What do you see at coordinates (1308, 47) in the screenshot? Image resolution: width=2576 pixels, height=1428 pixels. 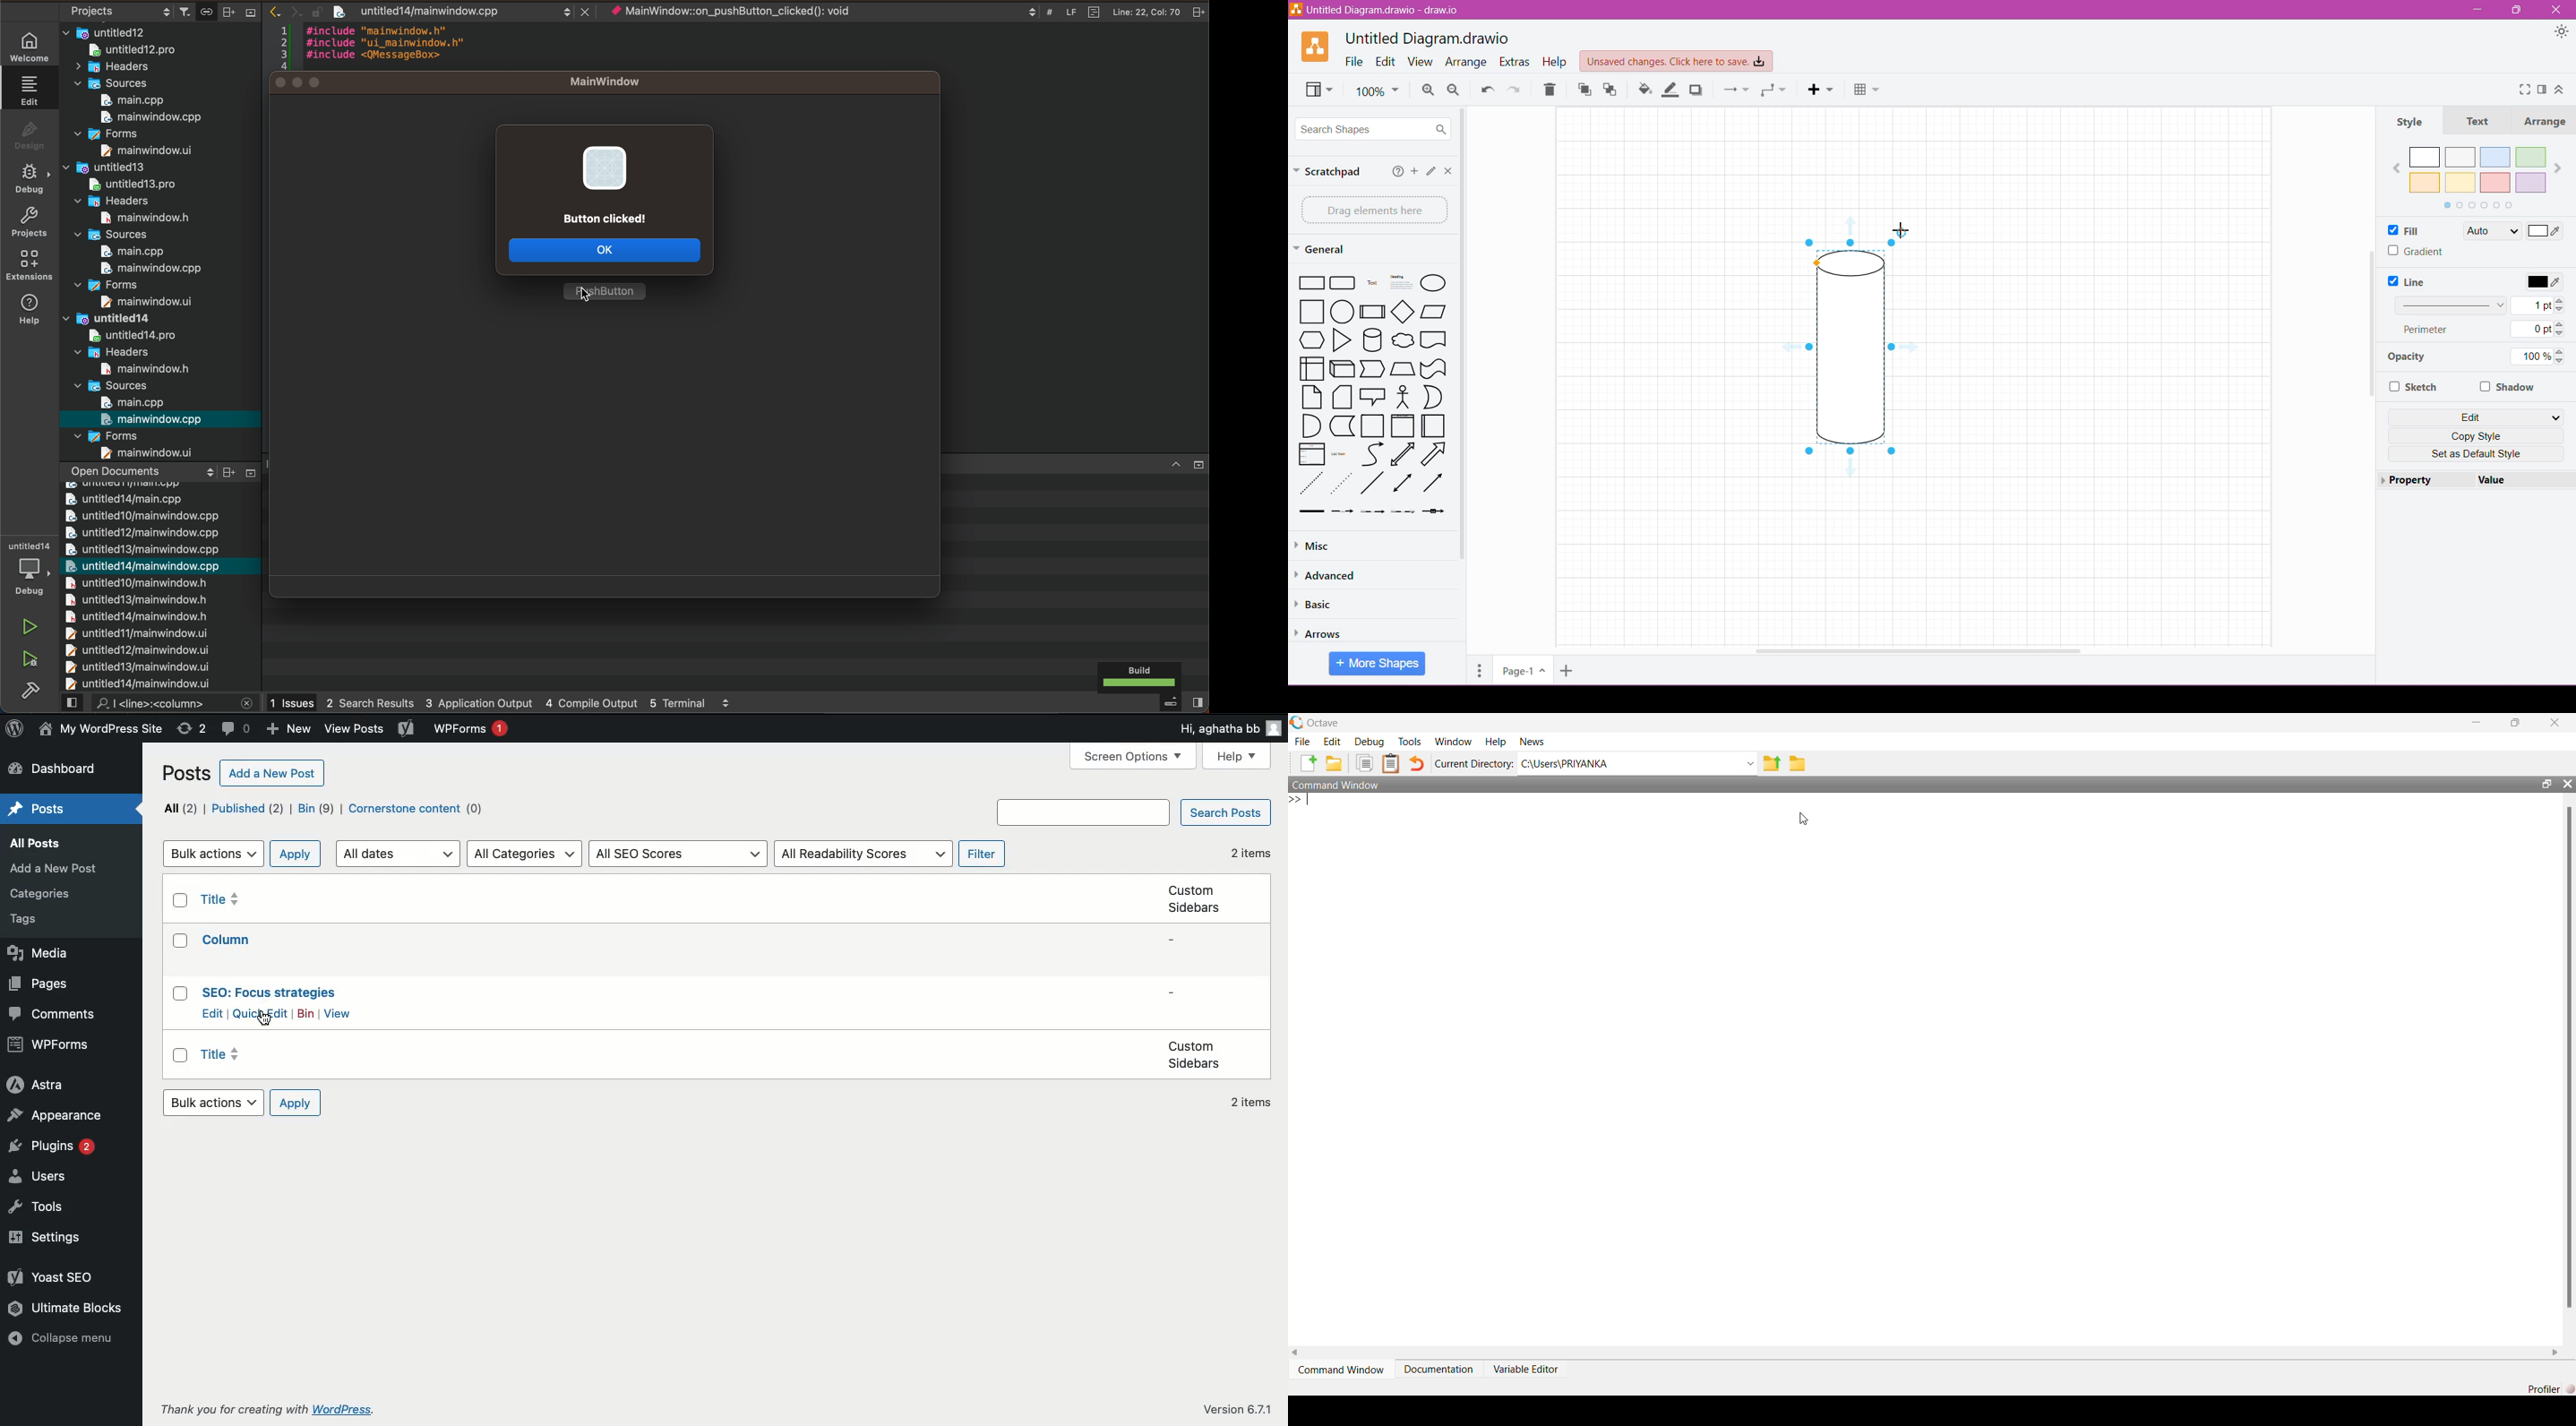 I see `Application Logo` at bounding box center [1308, 47].